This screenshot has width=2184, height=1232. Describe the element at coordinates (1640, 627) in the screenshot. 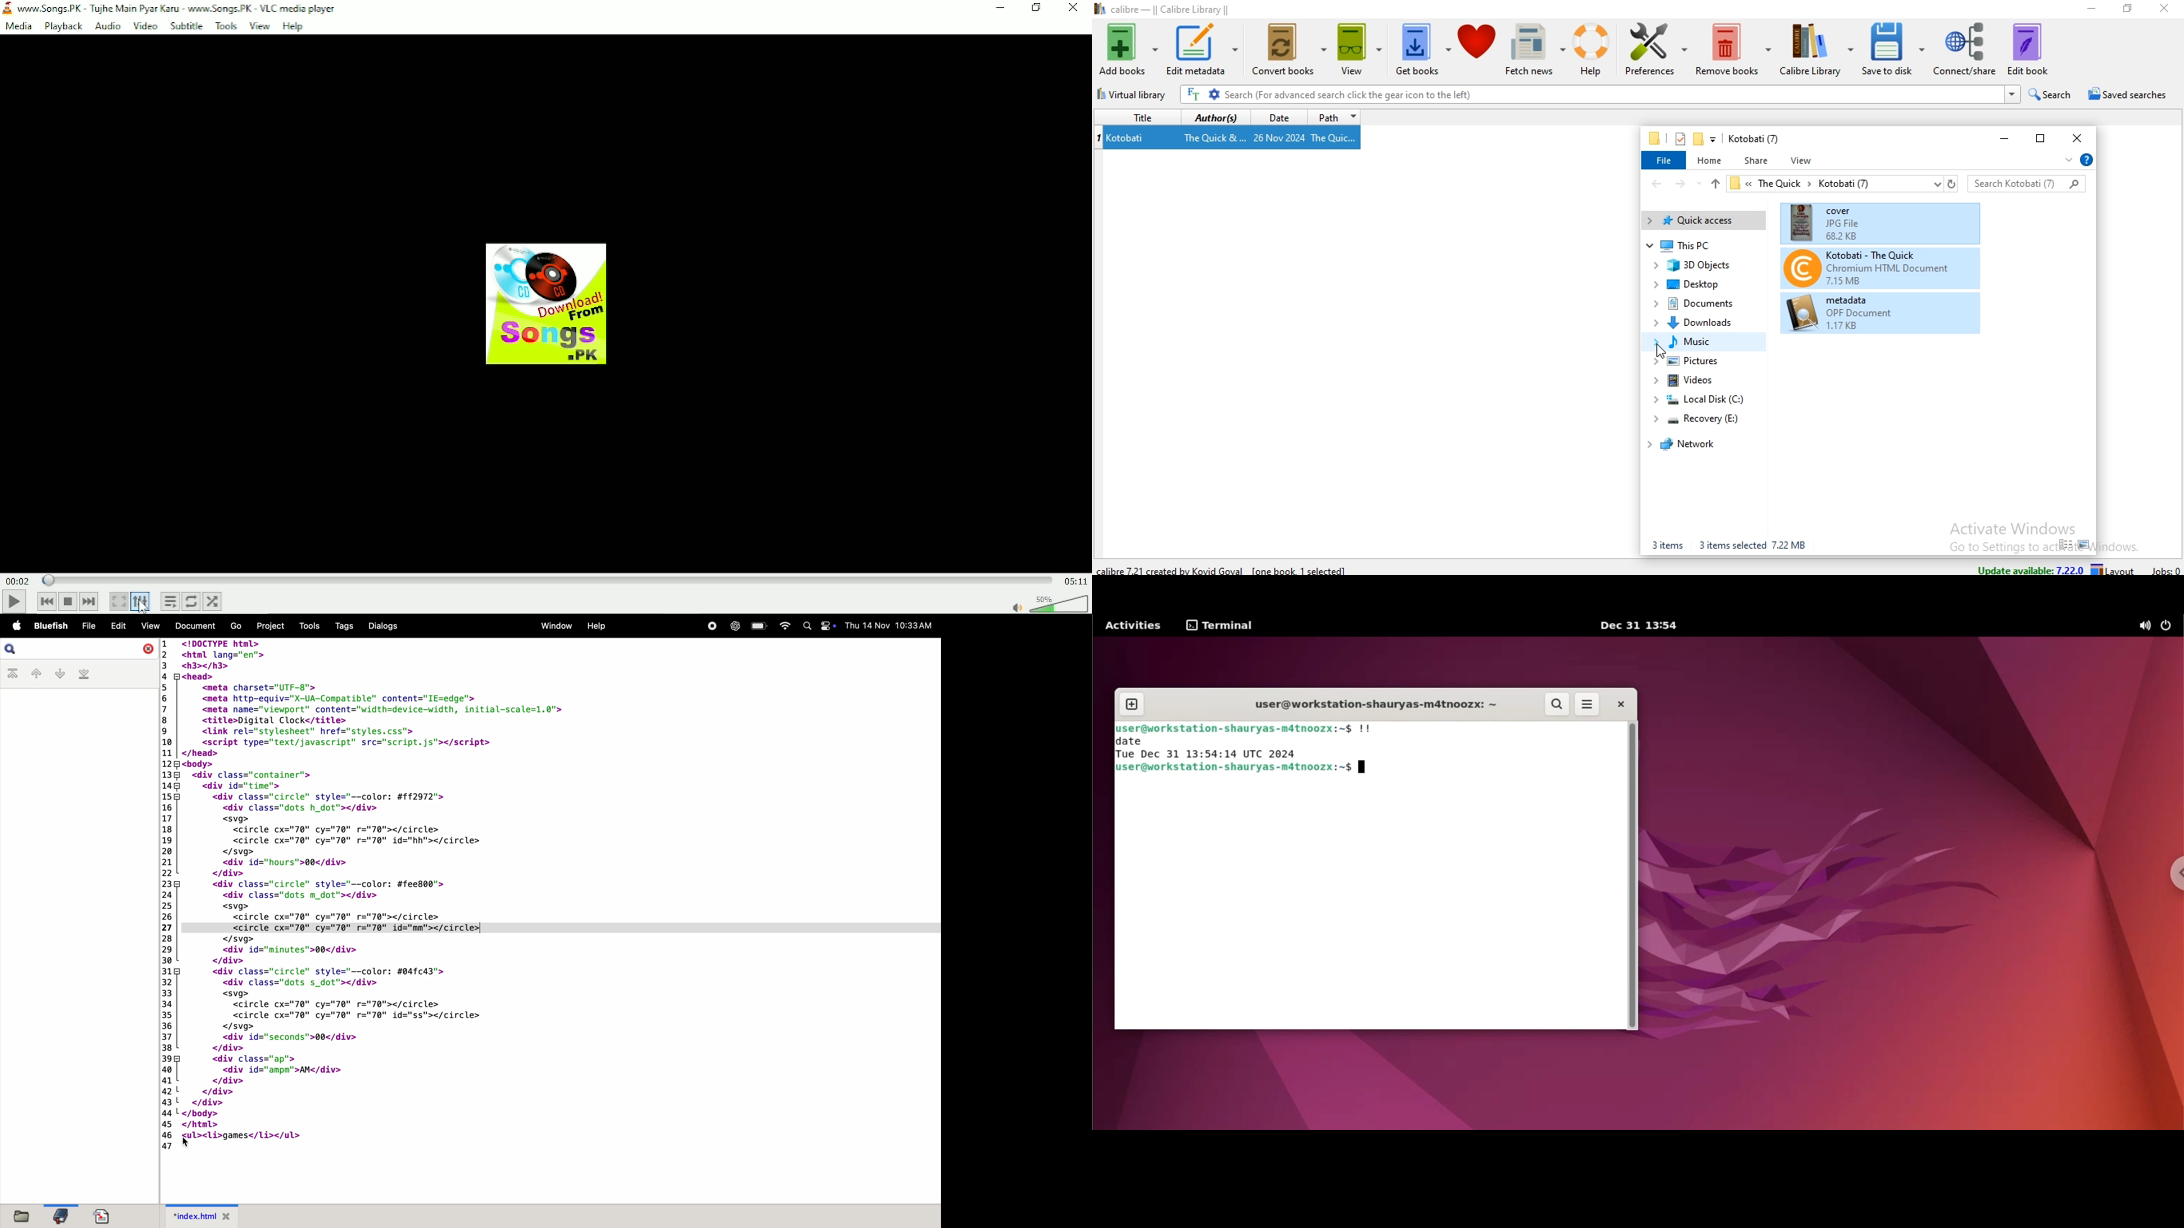

I see `Dec 31 13:54` at that location.